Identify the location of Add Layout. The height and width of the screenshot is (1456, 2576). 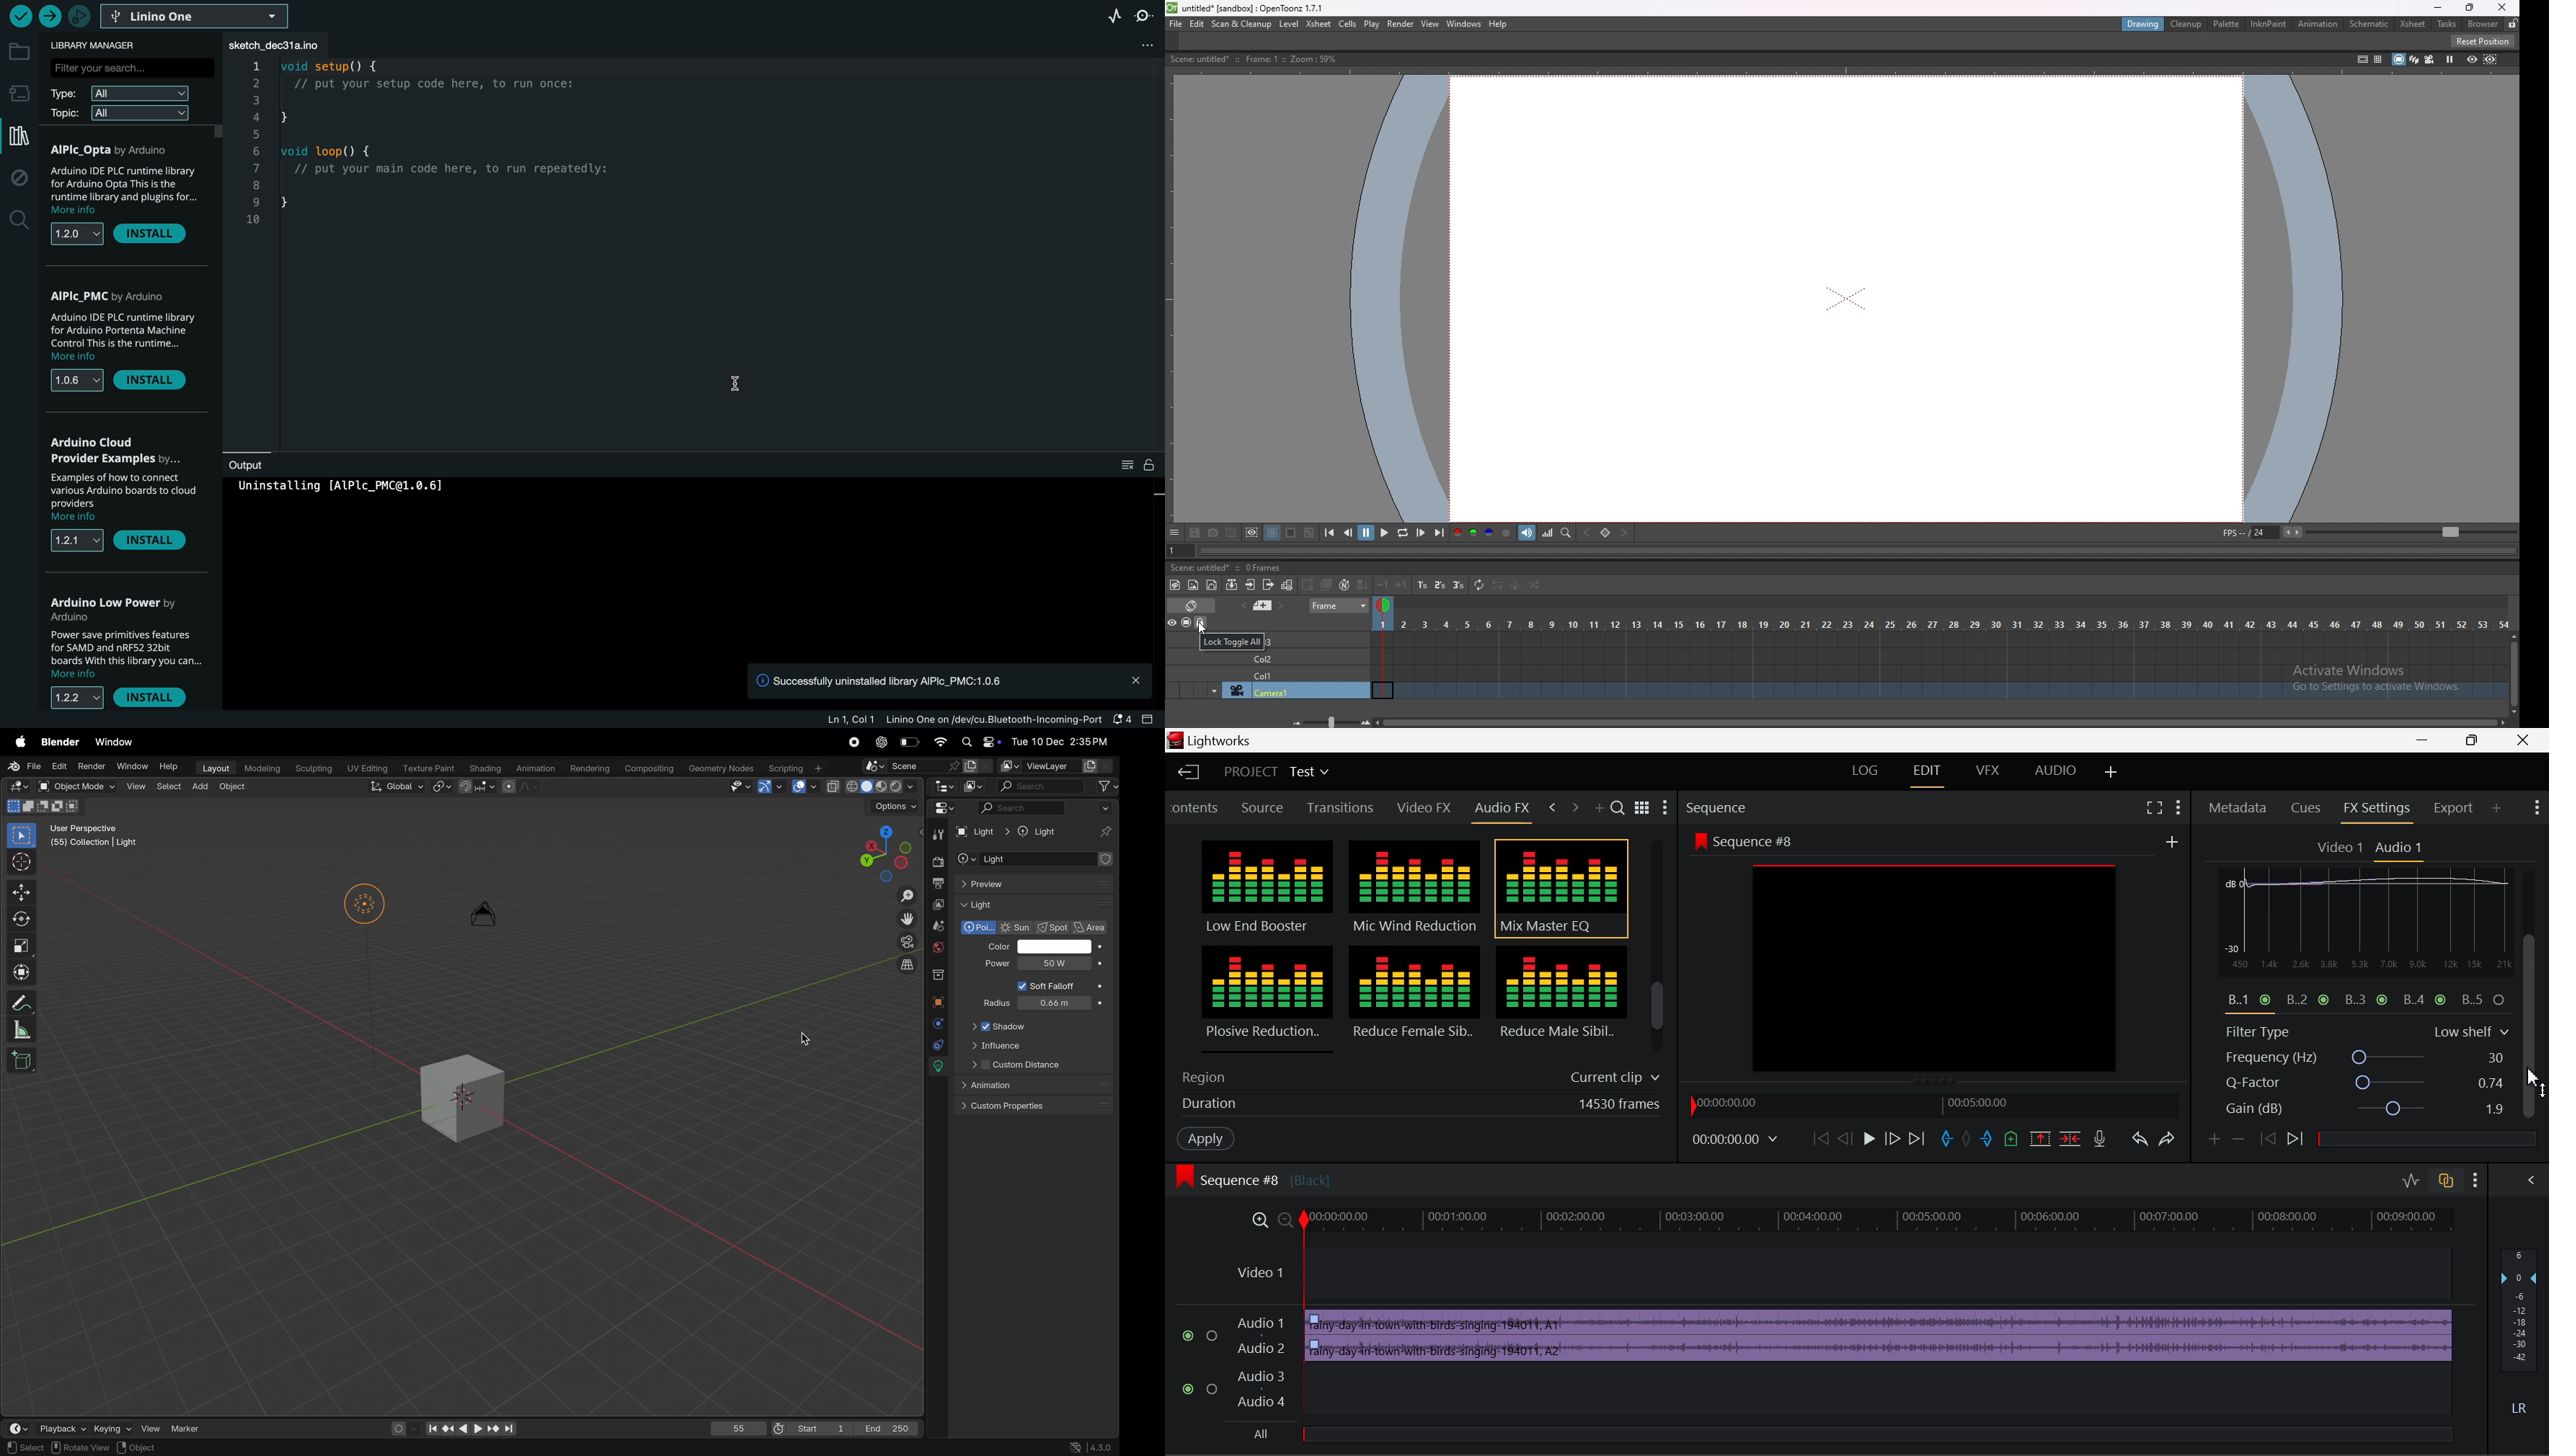
(2109, 771).